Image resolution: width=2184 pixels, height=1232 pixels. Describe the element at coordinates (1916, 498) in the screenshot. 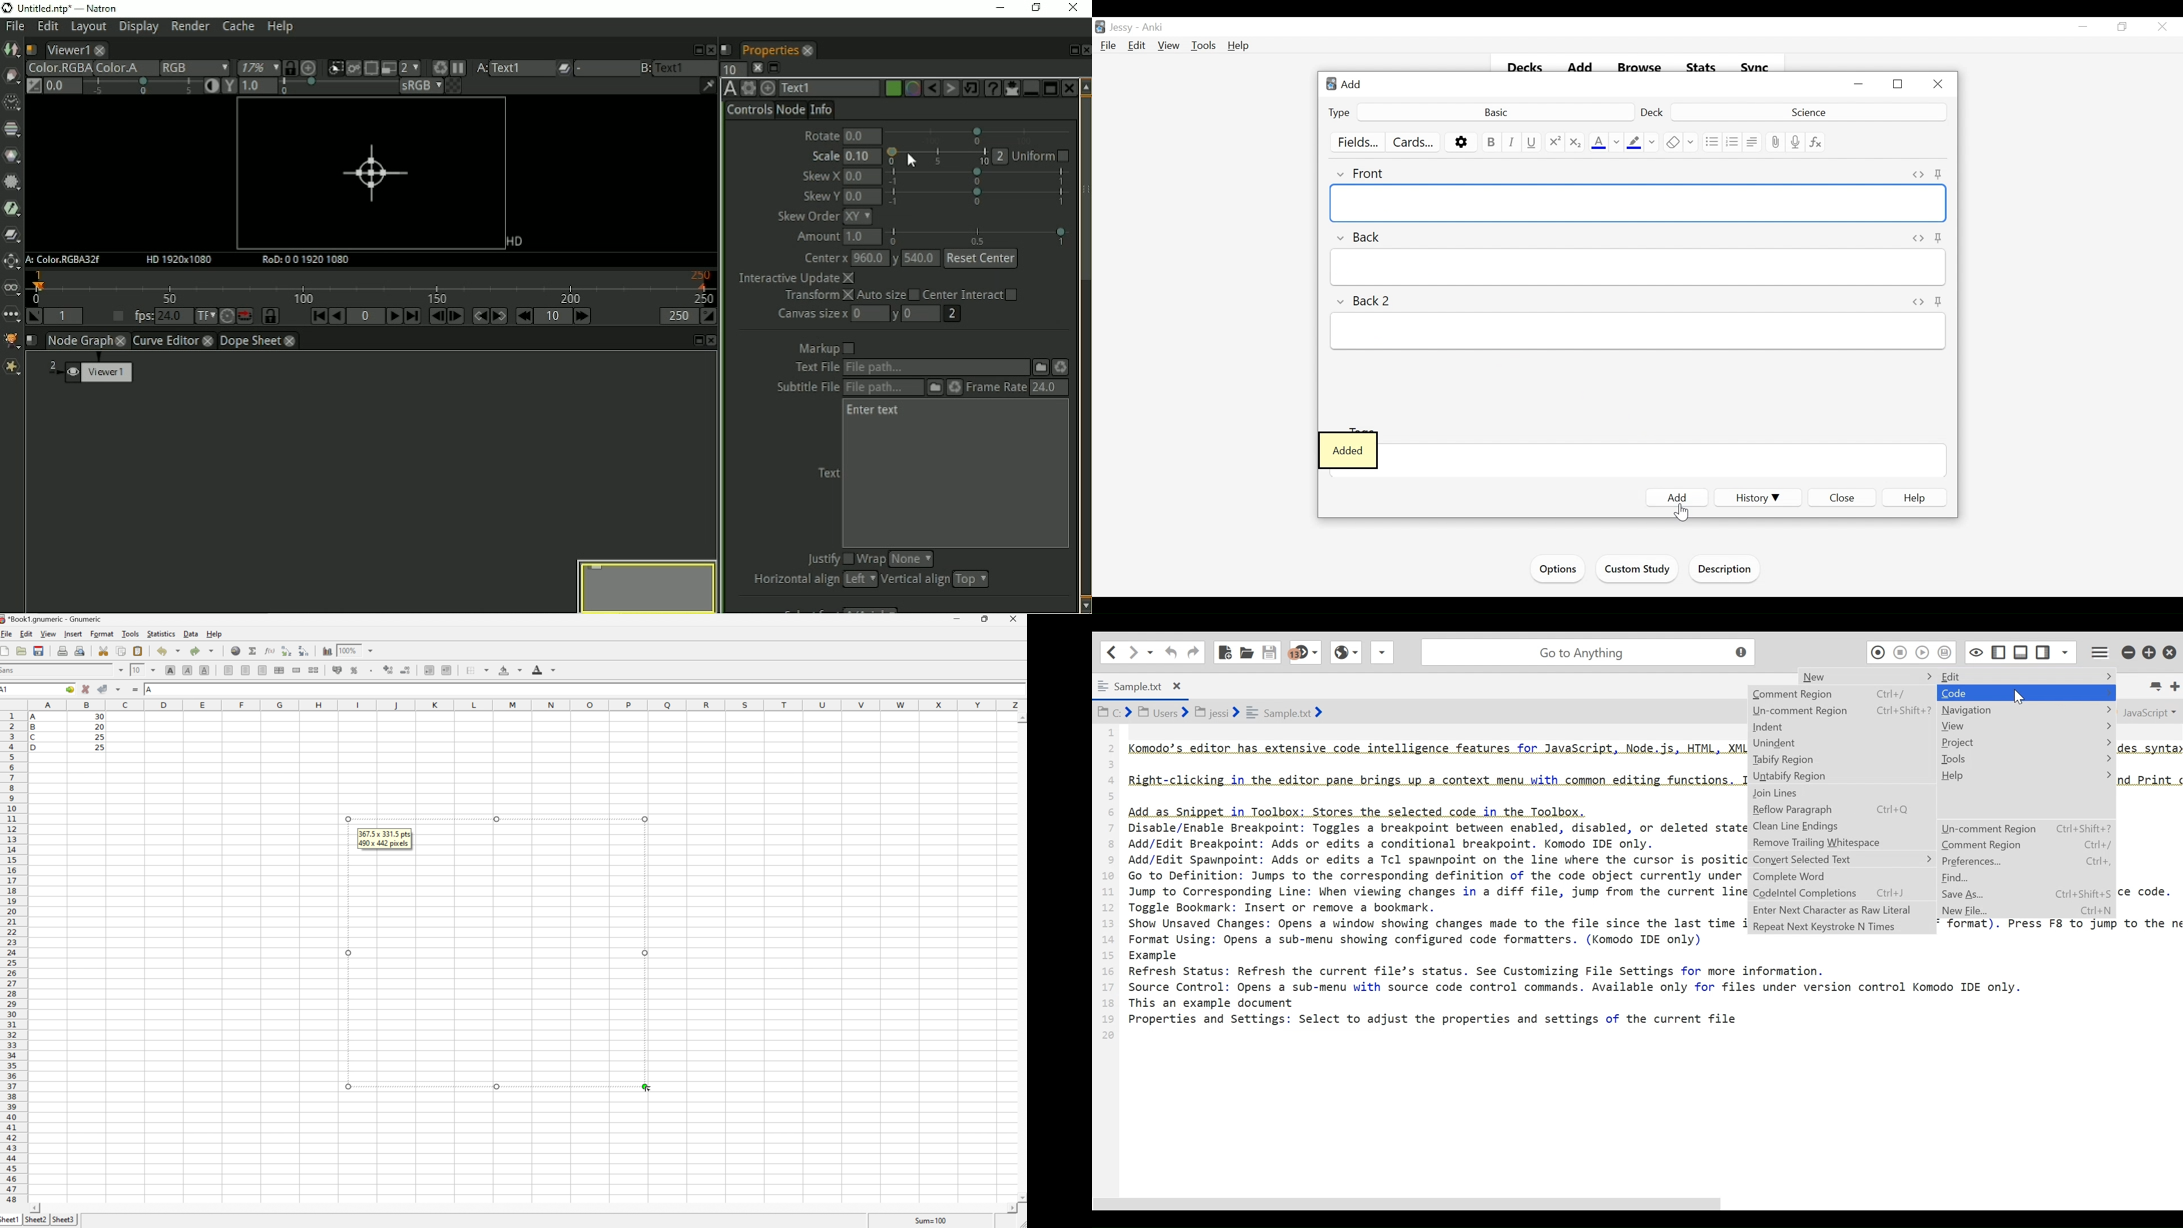

I see `Help` at that location.